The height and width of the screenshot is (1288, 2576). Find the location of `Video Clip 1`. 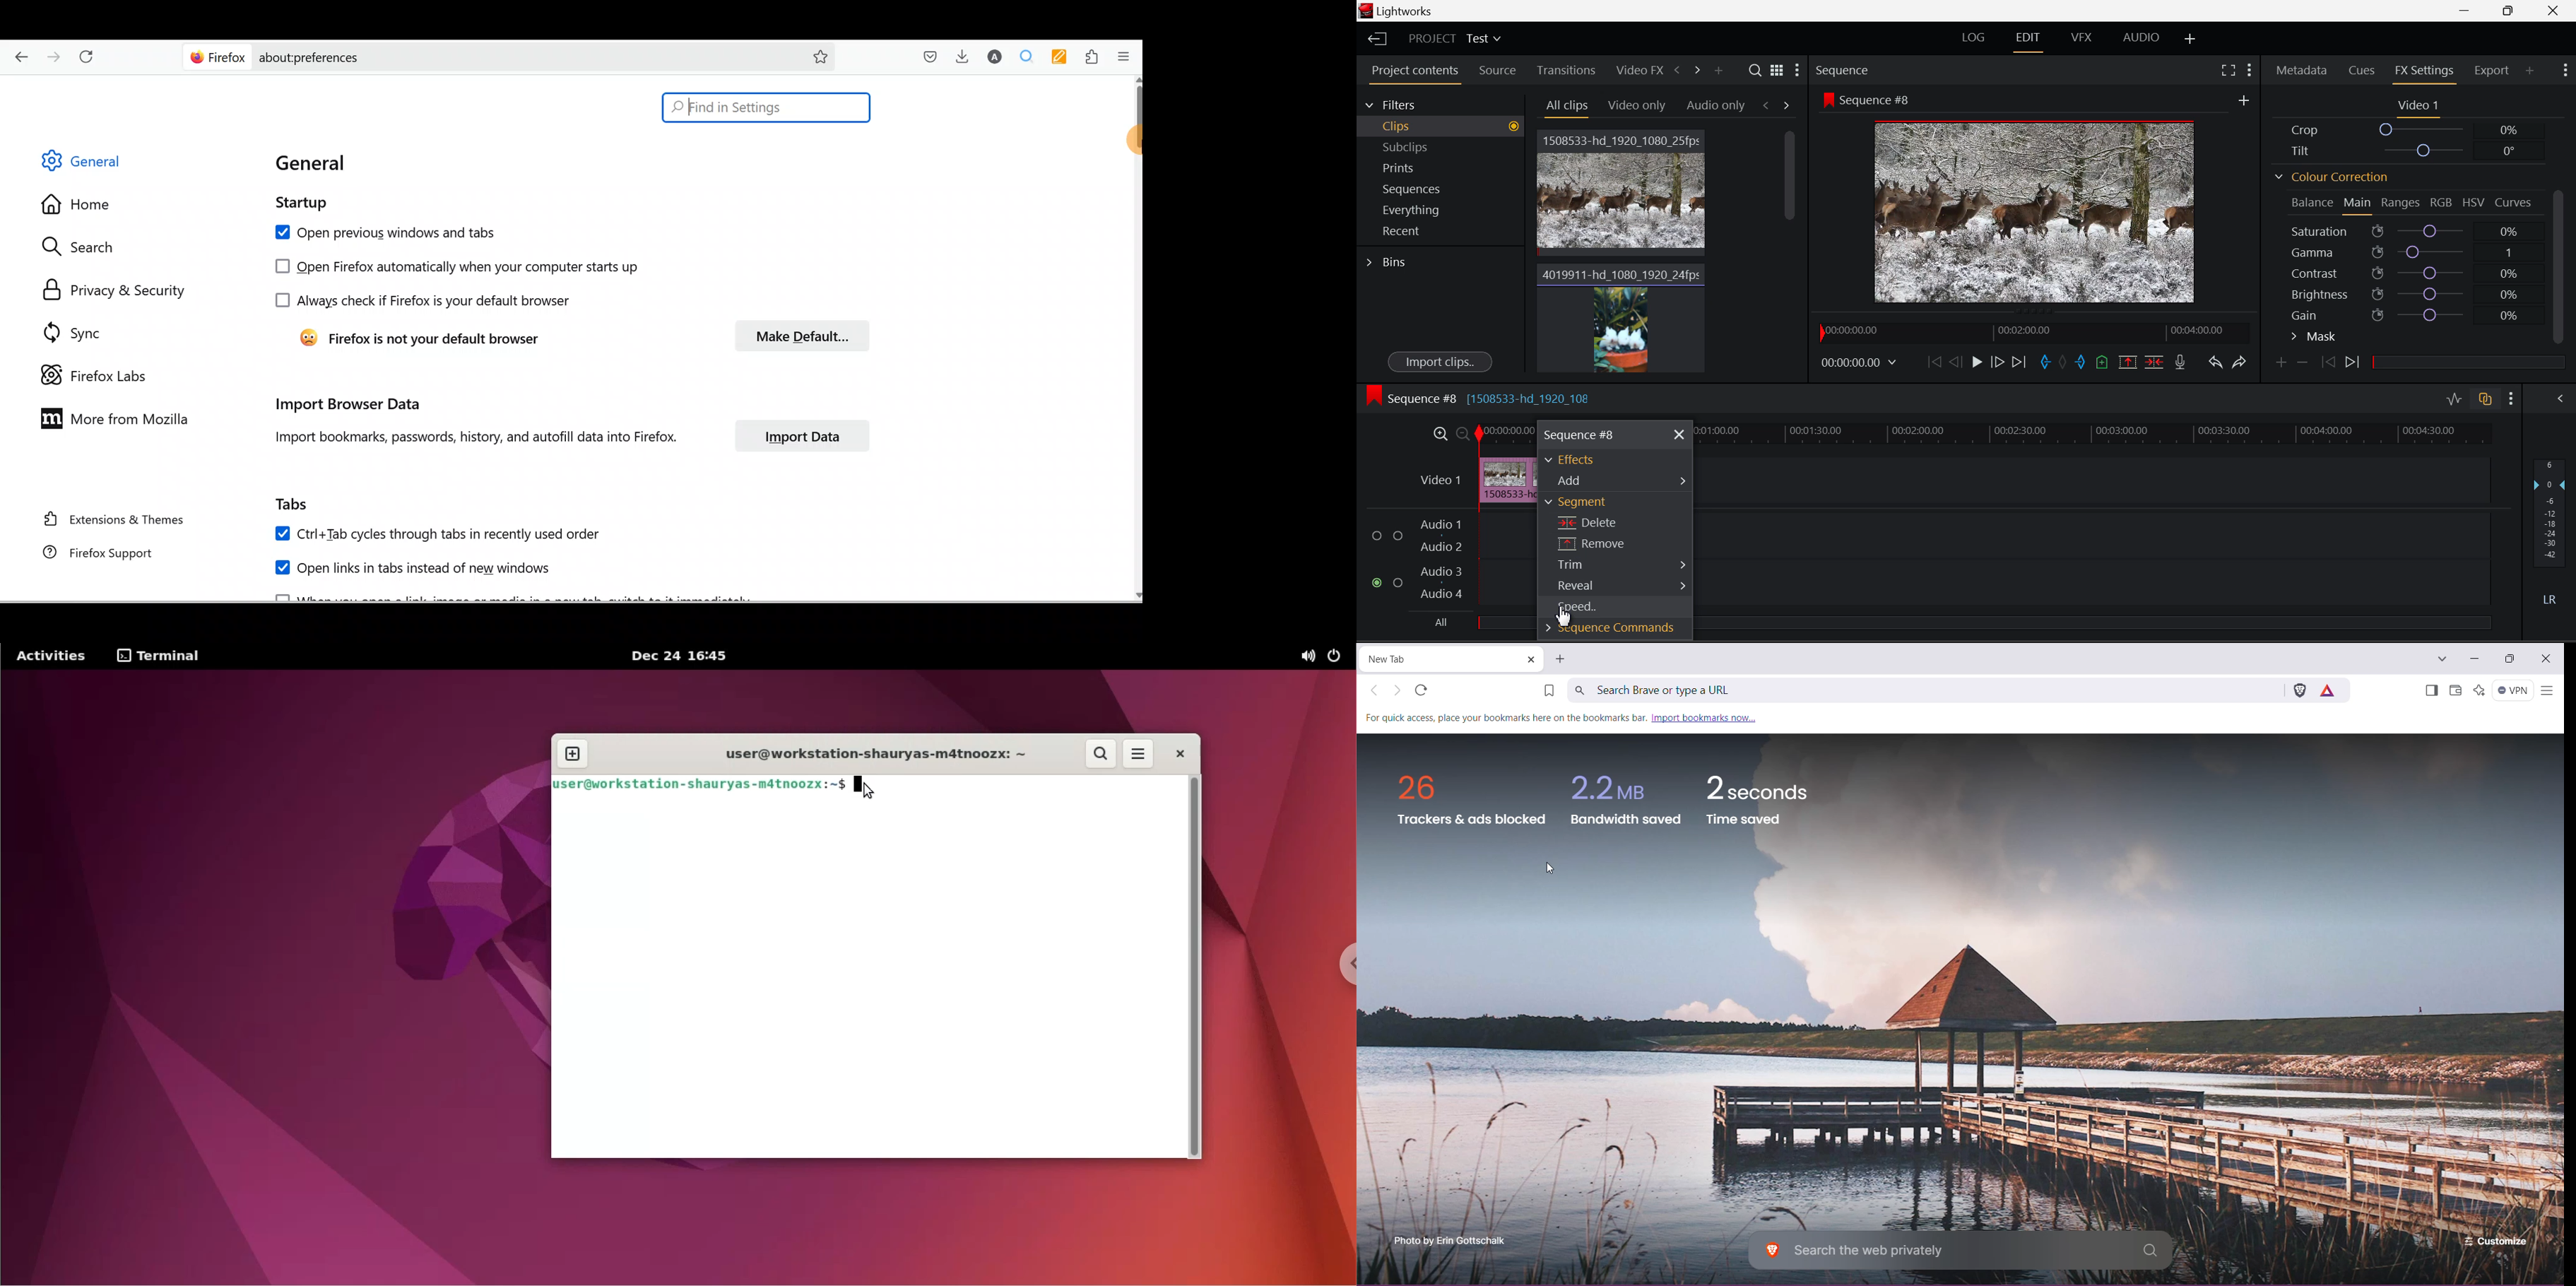

Video Clip 1 is located at coordinates (1623, 195).